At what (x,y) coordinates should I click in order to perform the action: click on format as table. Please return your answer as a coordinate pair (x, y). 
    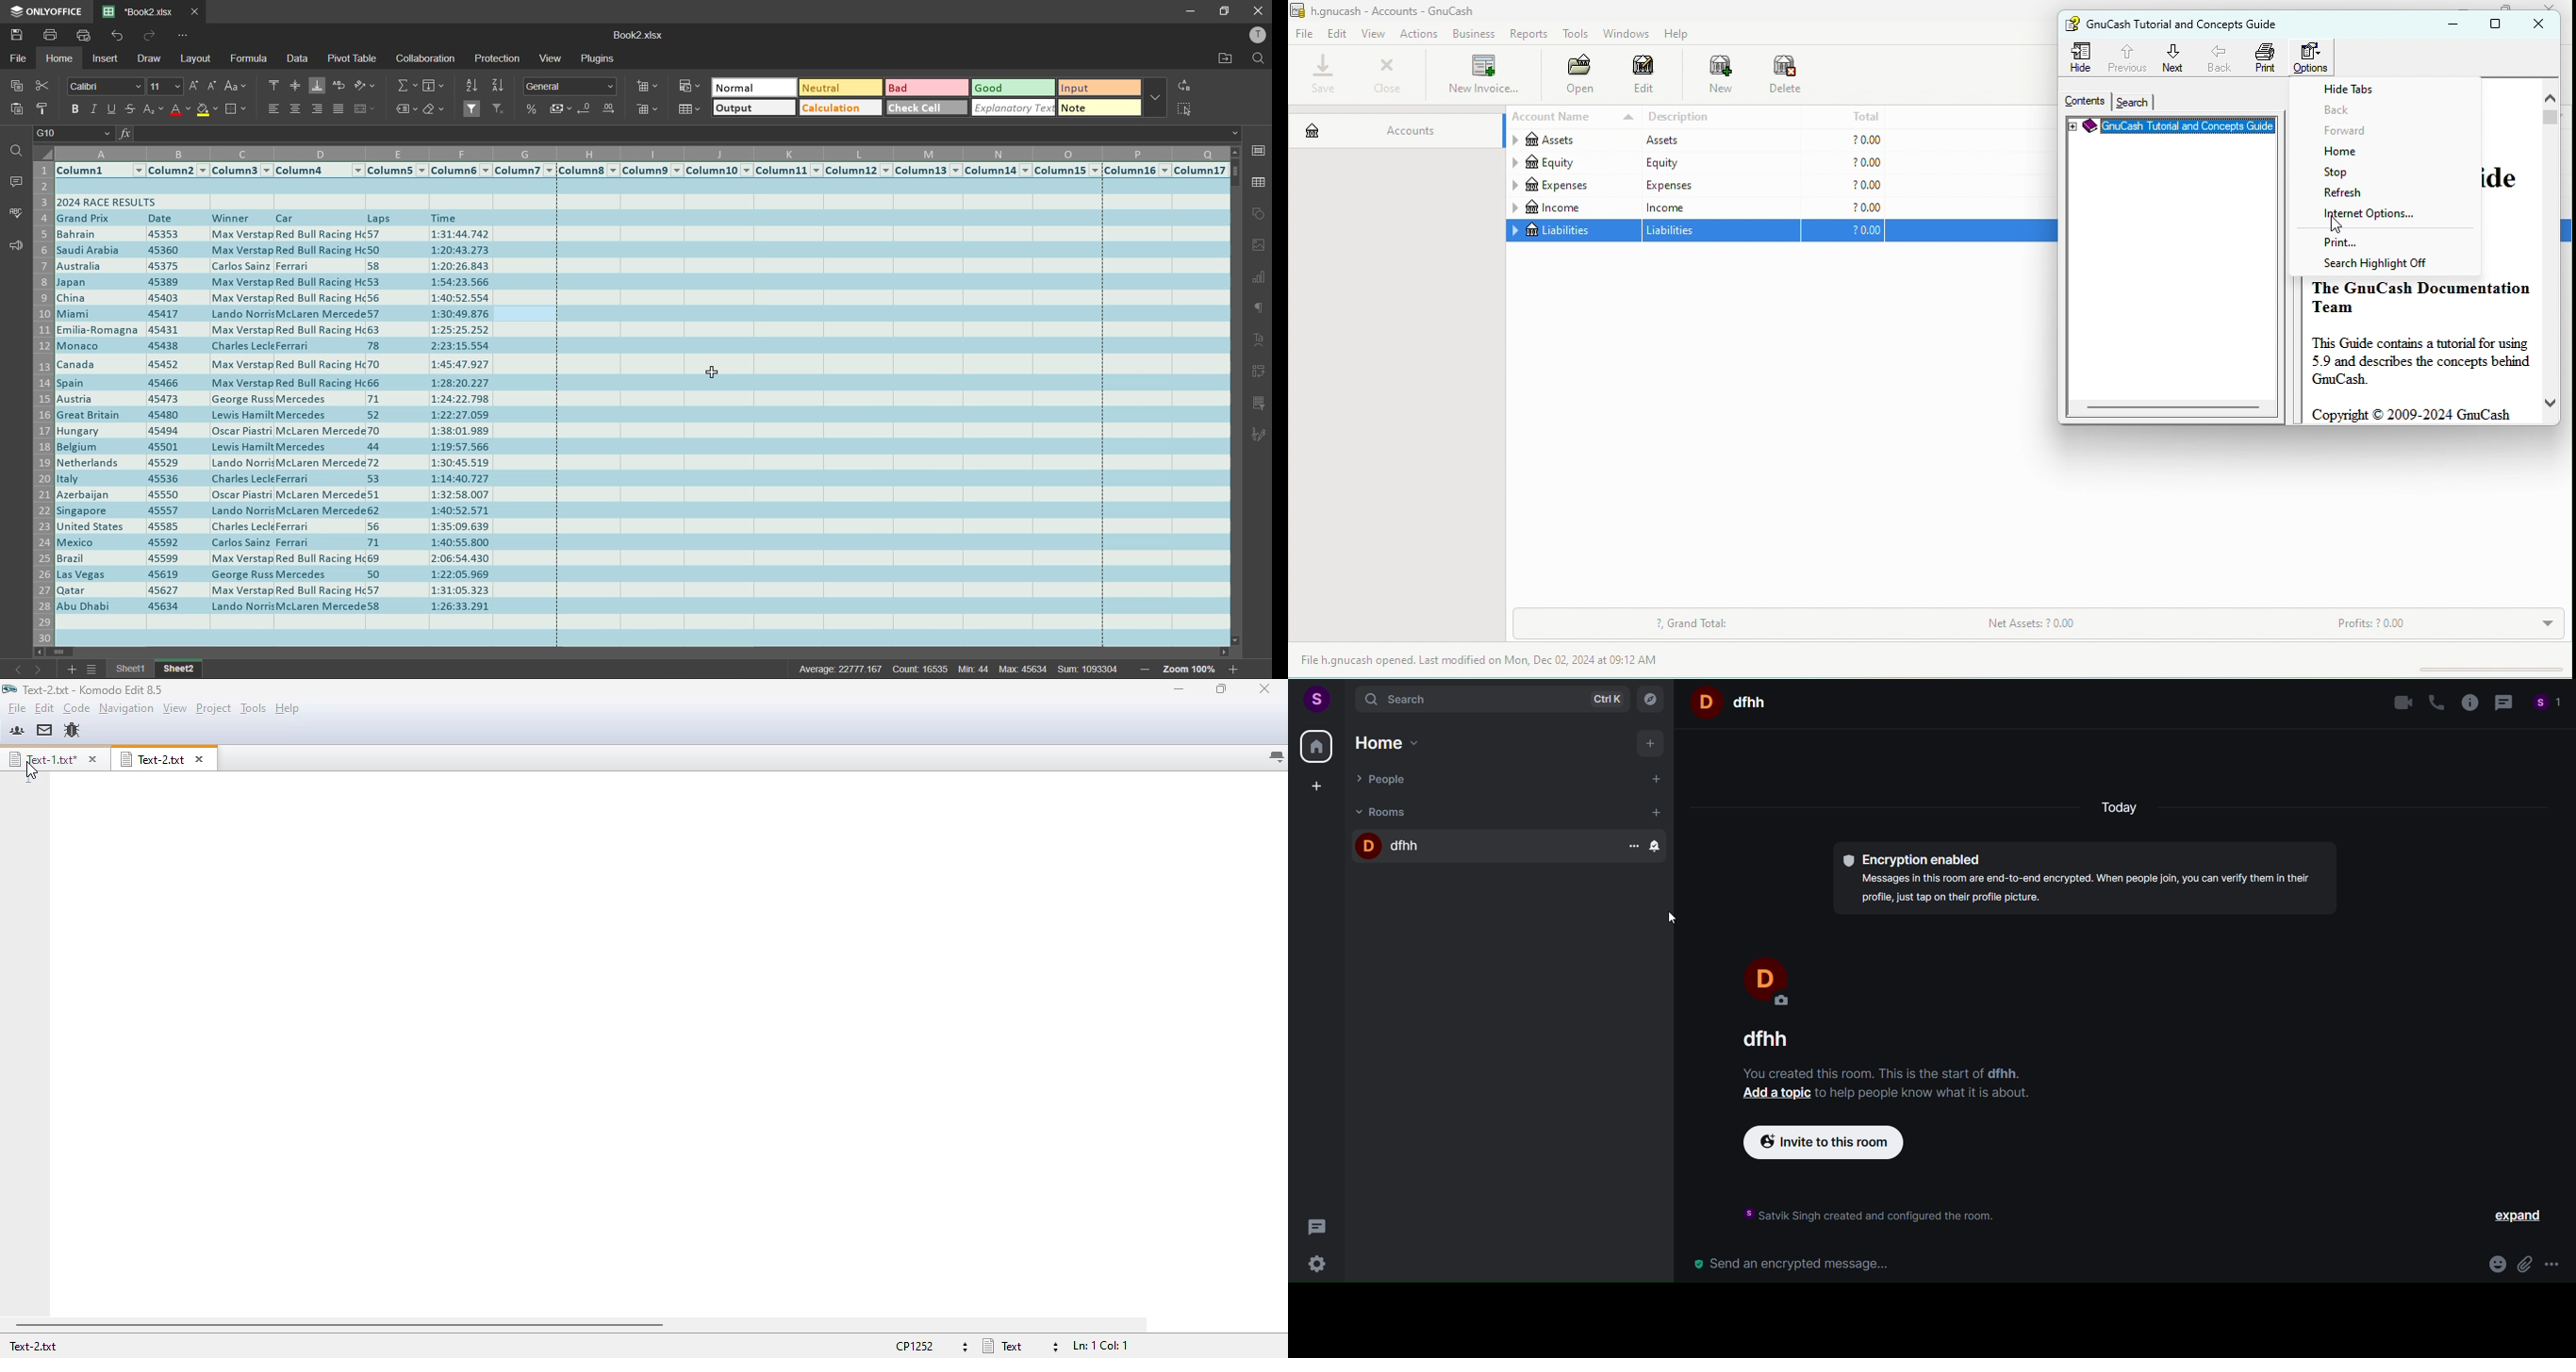
    Looking at the image, I should click on (693, 110).